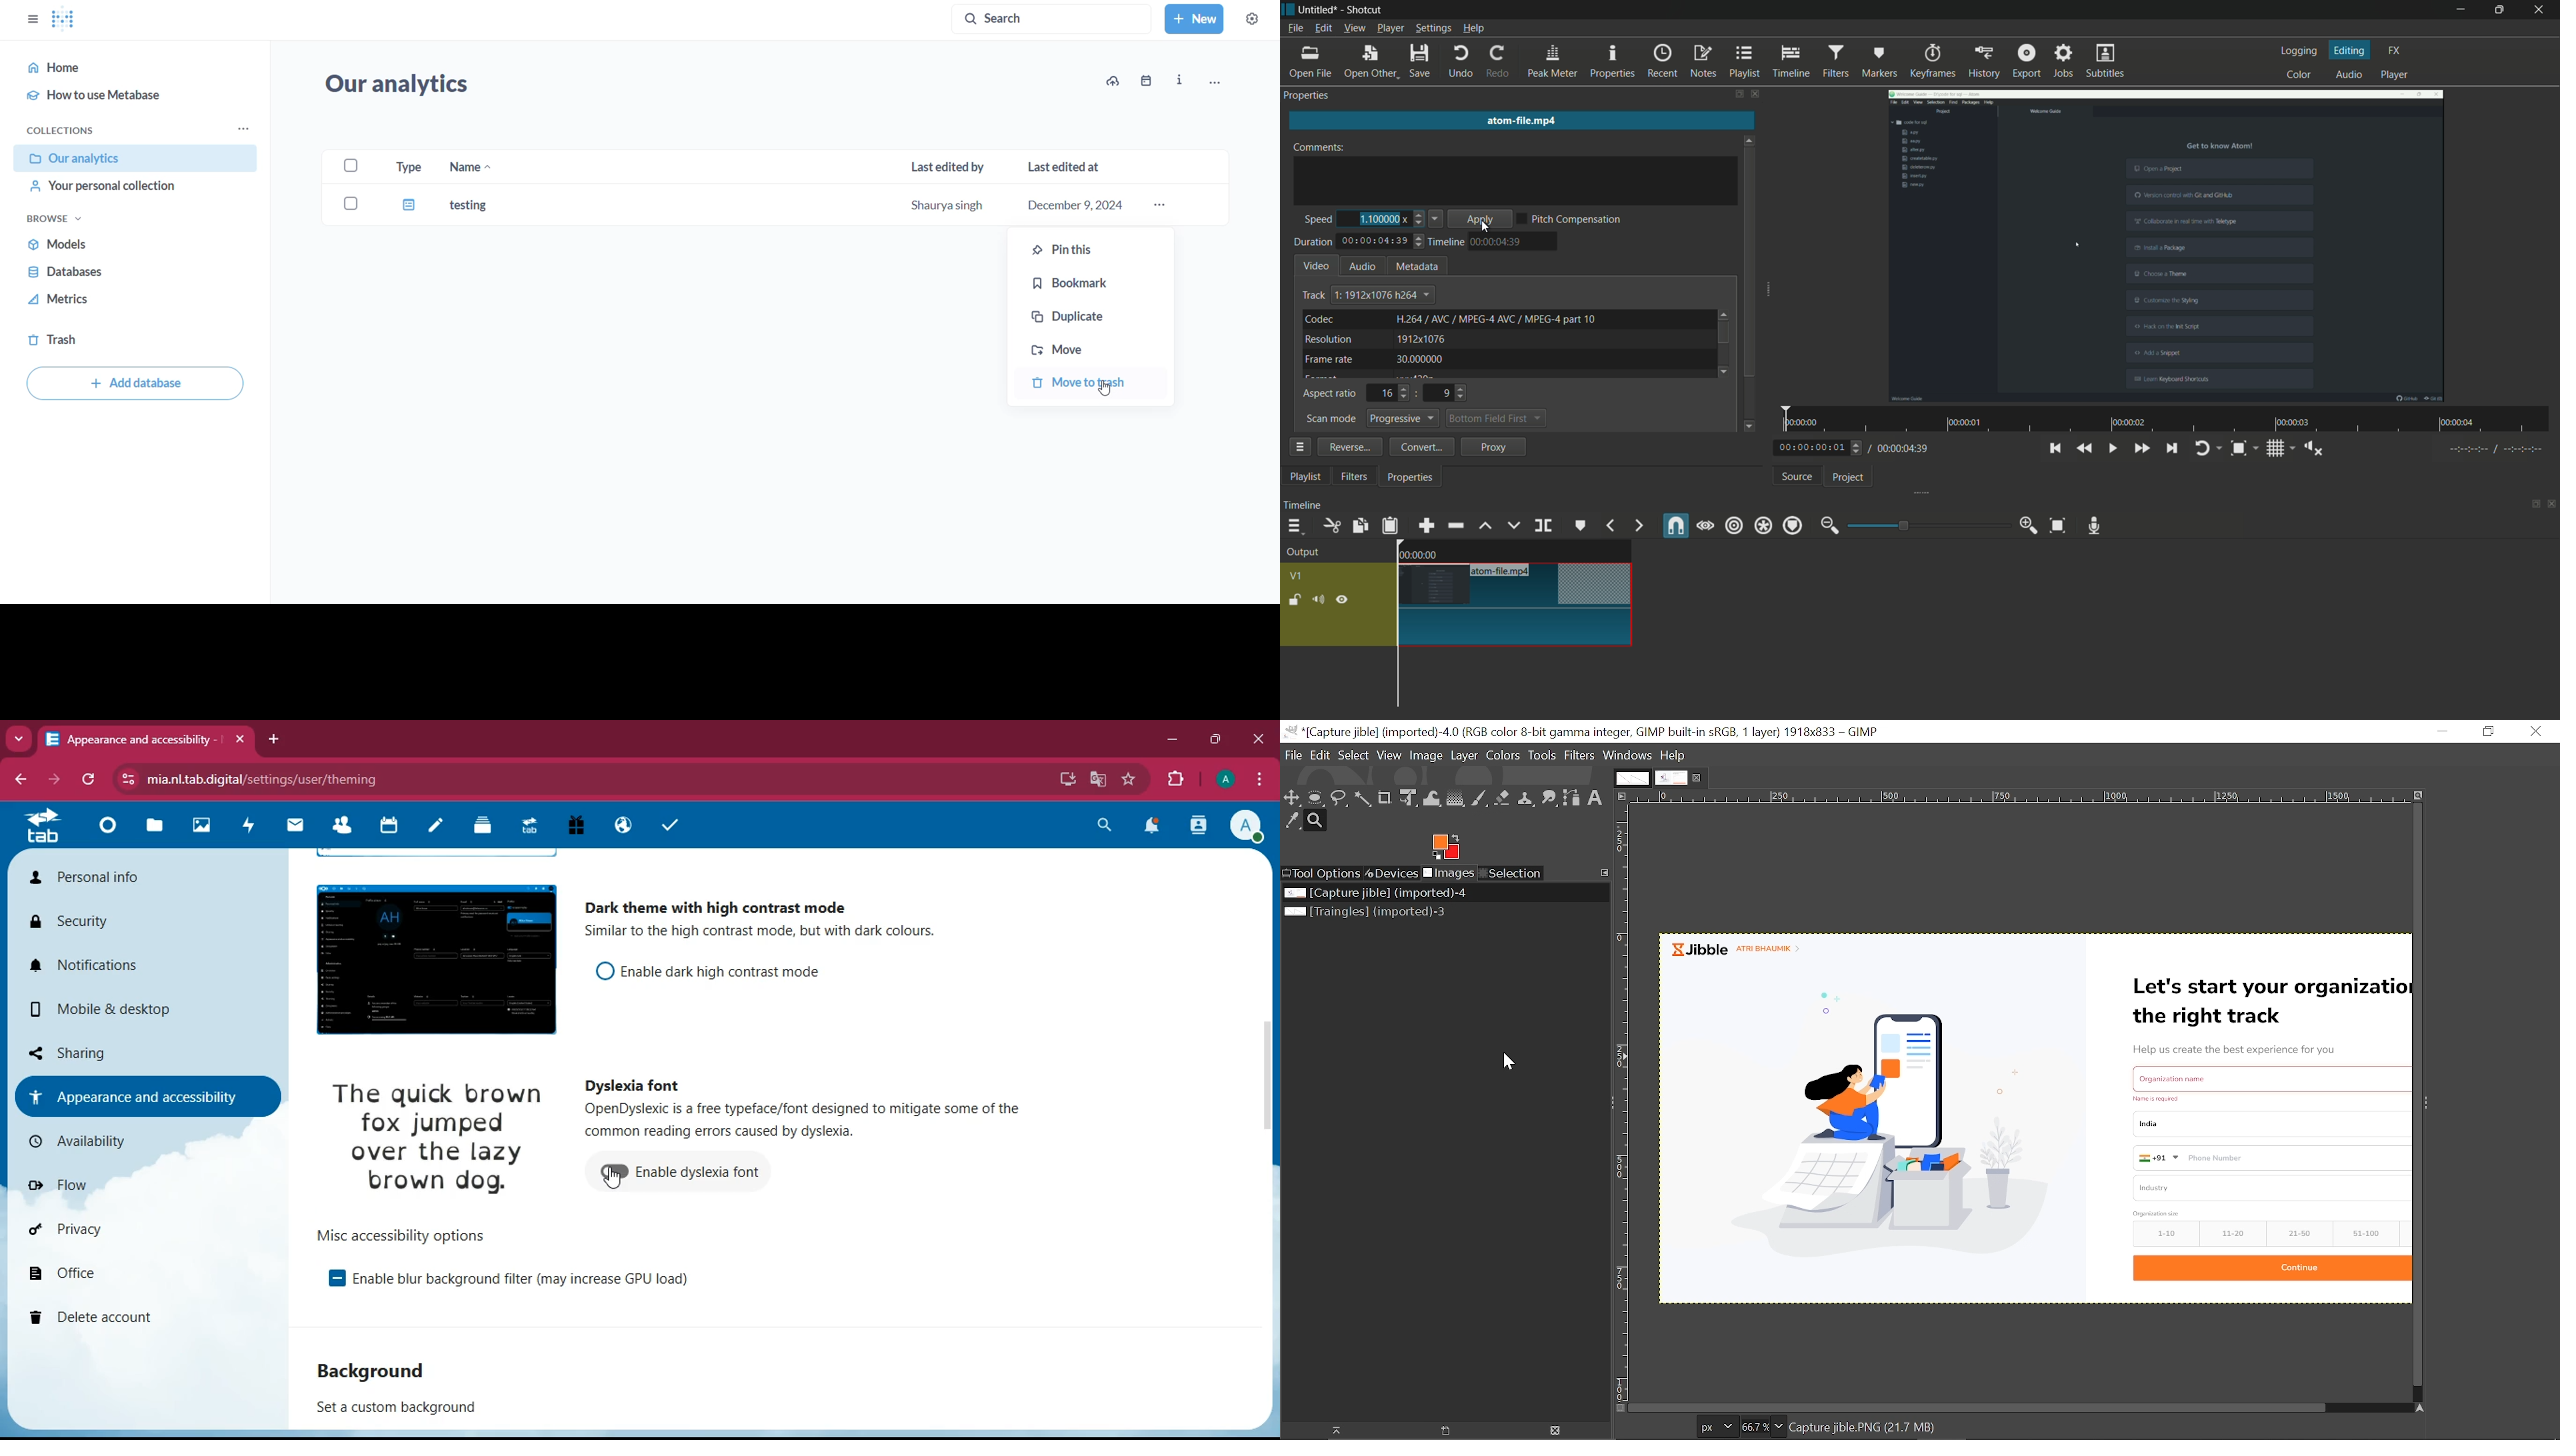 The width and height of the screenshot is (2576, 1456). What do you see at coordinates (2552, 503) in the screenshot?
I see `close timeline` at bounding box center [2552, 503].